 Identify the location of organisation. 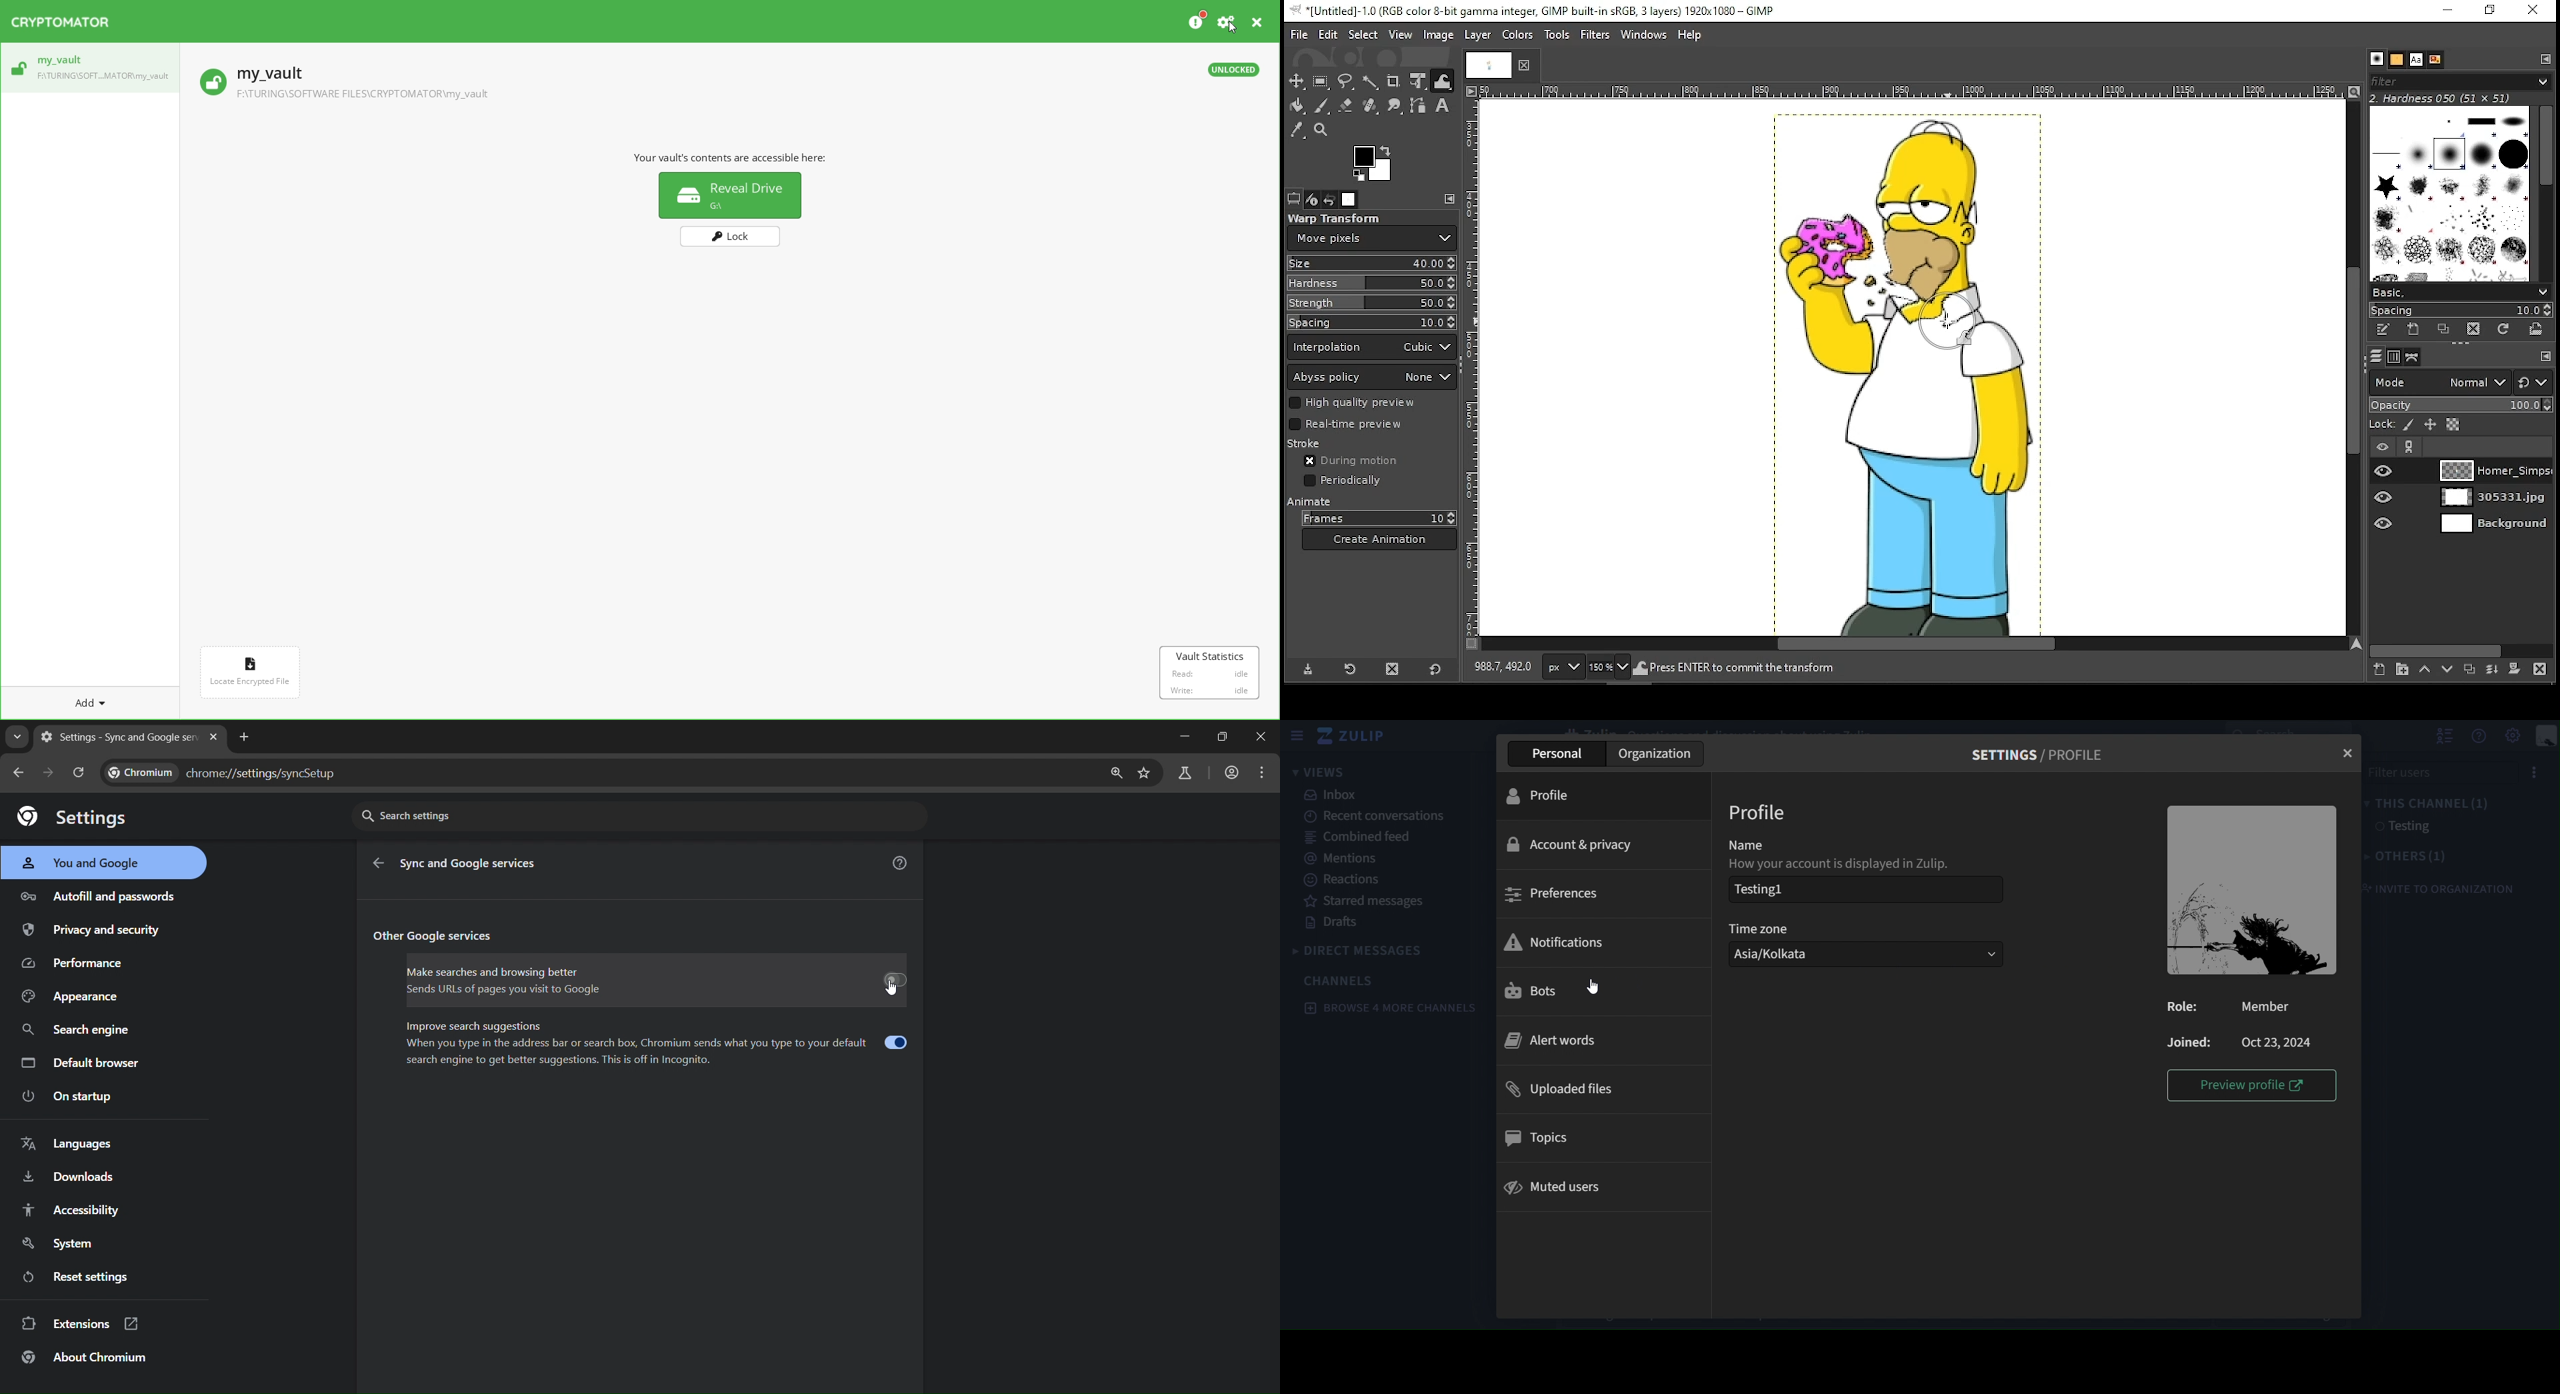
(1657, 754).